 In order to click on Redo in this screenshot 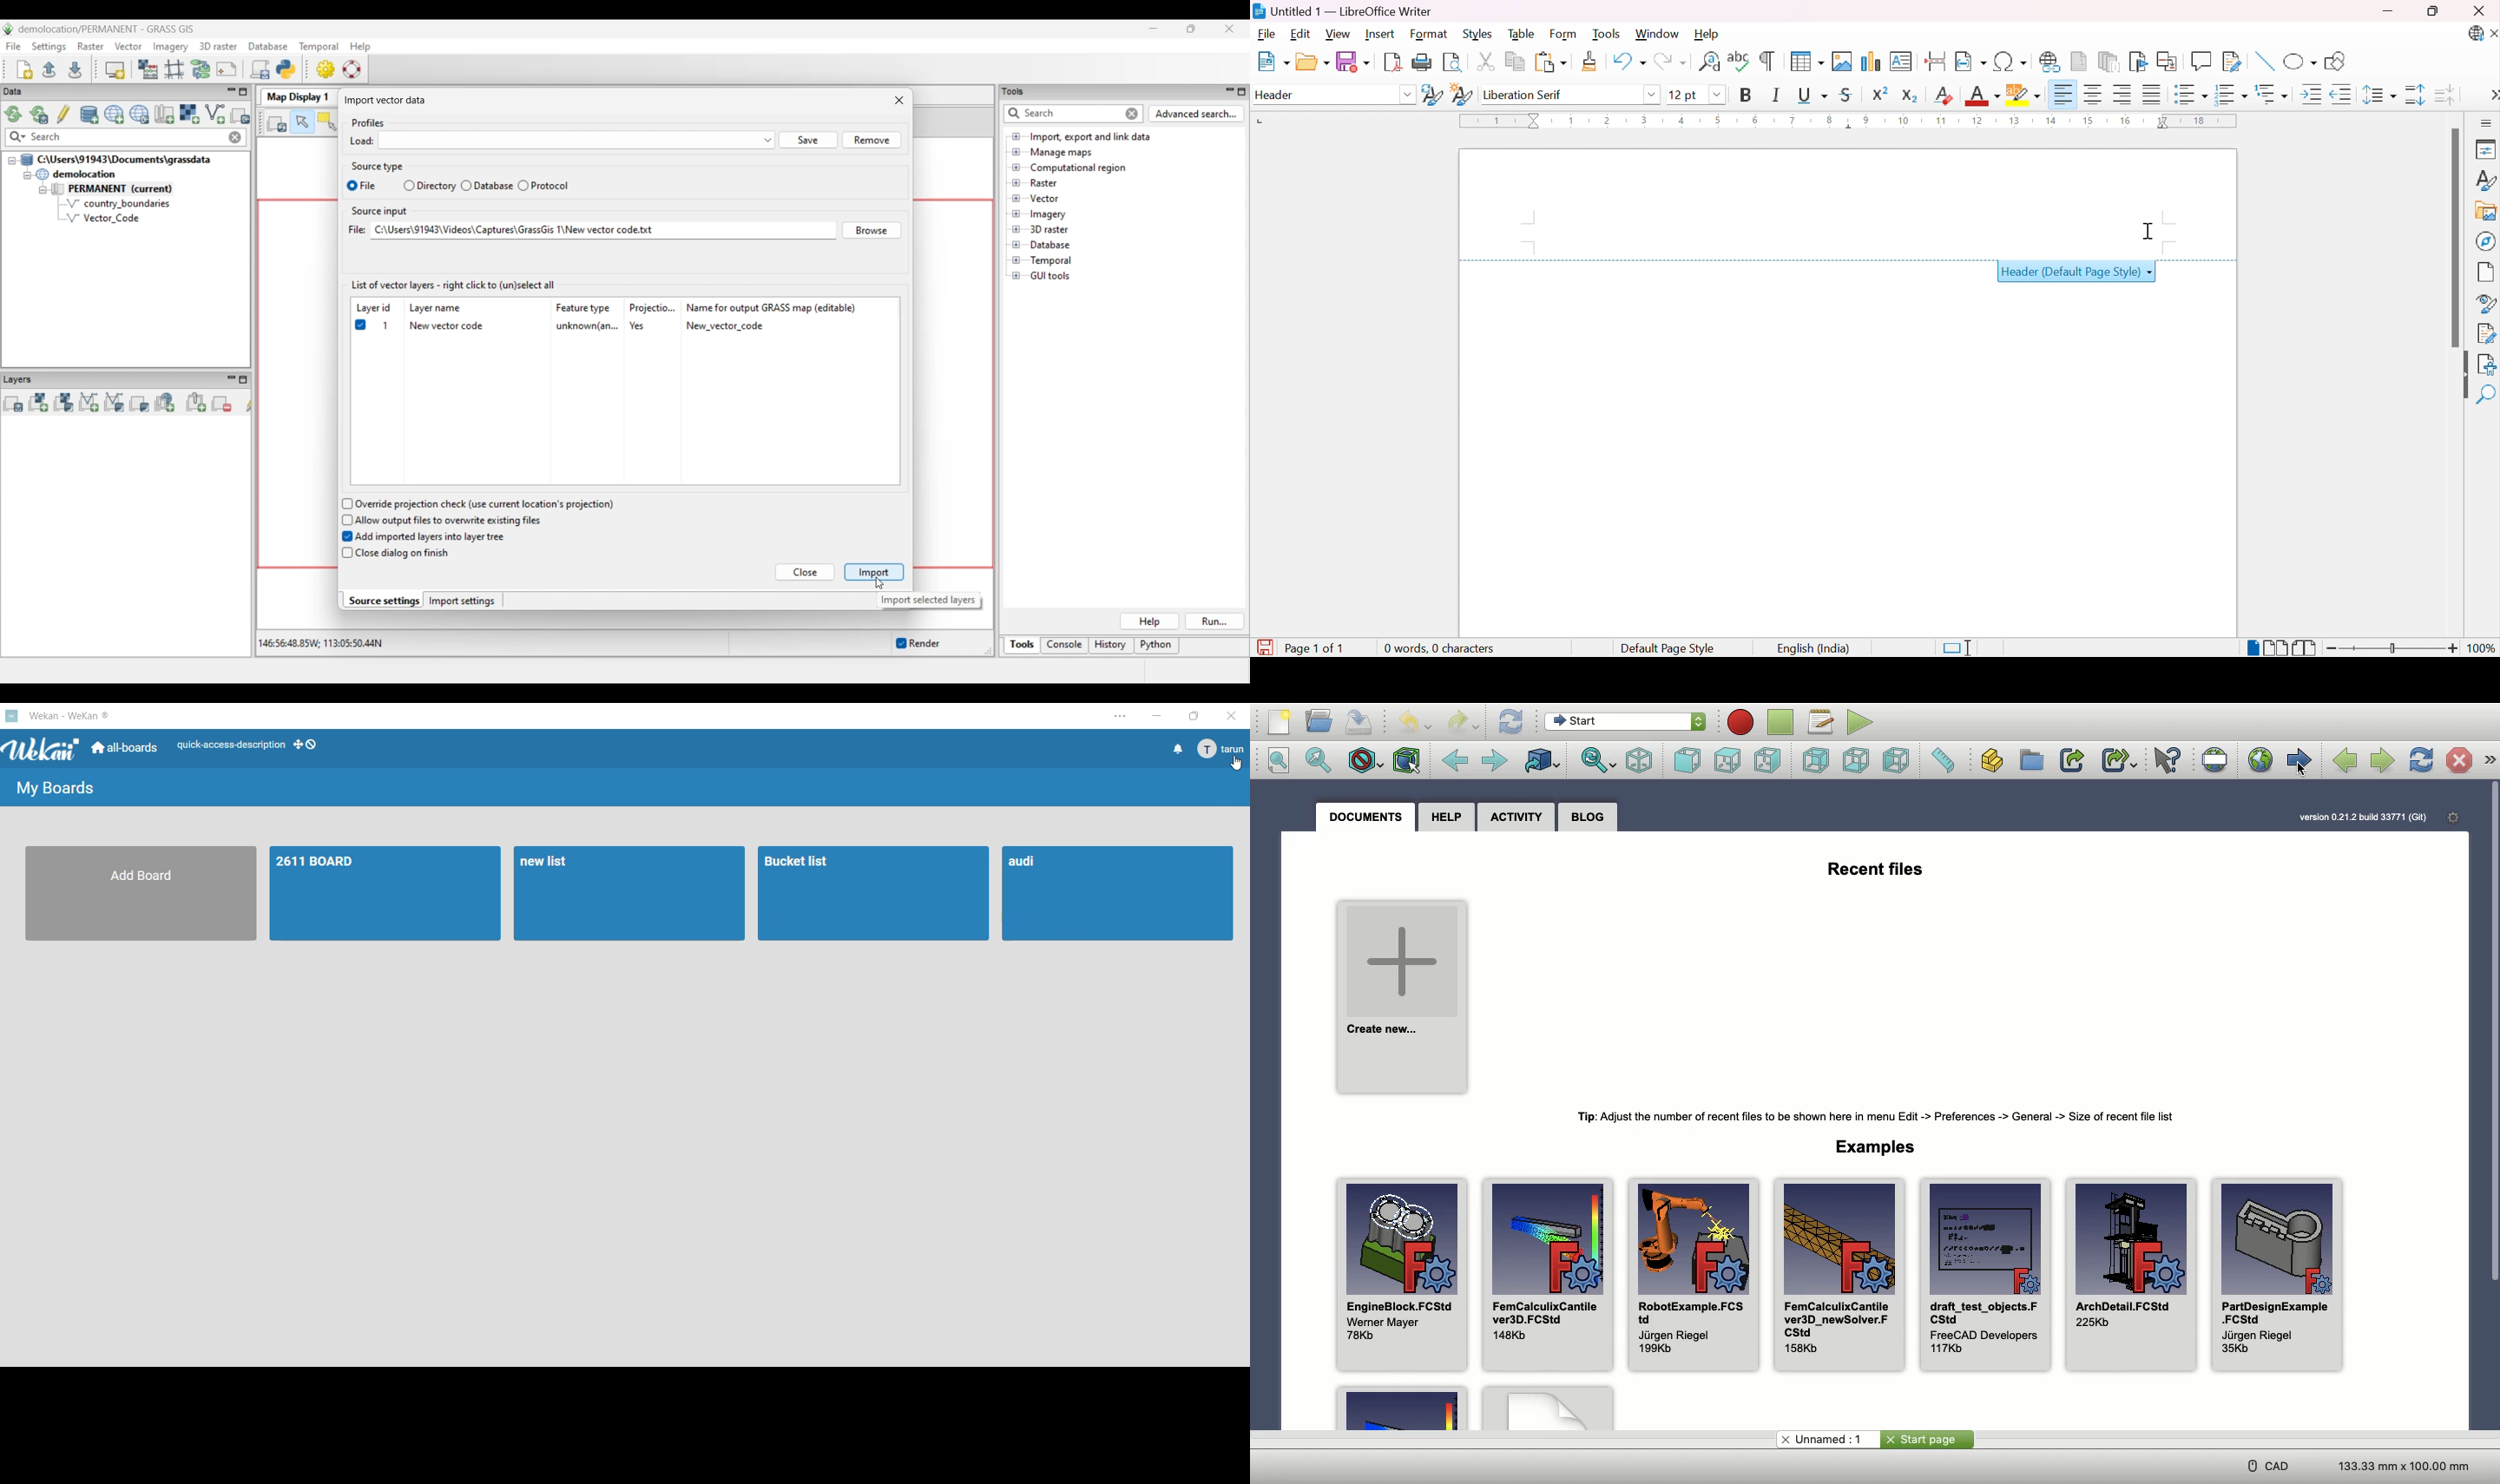, I will do `click(1464, 722)`.